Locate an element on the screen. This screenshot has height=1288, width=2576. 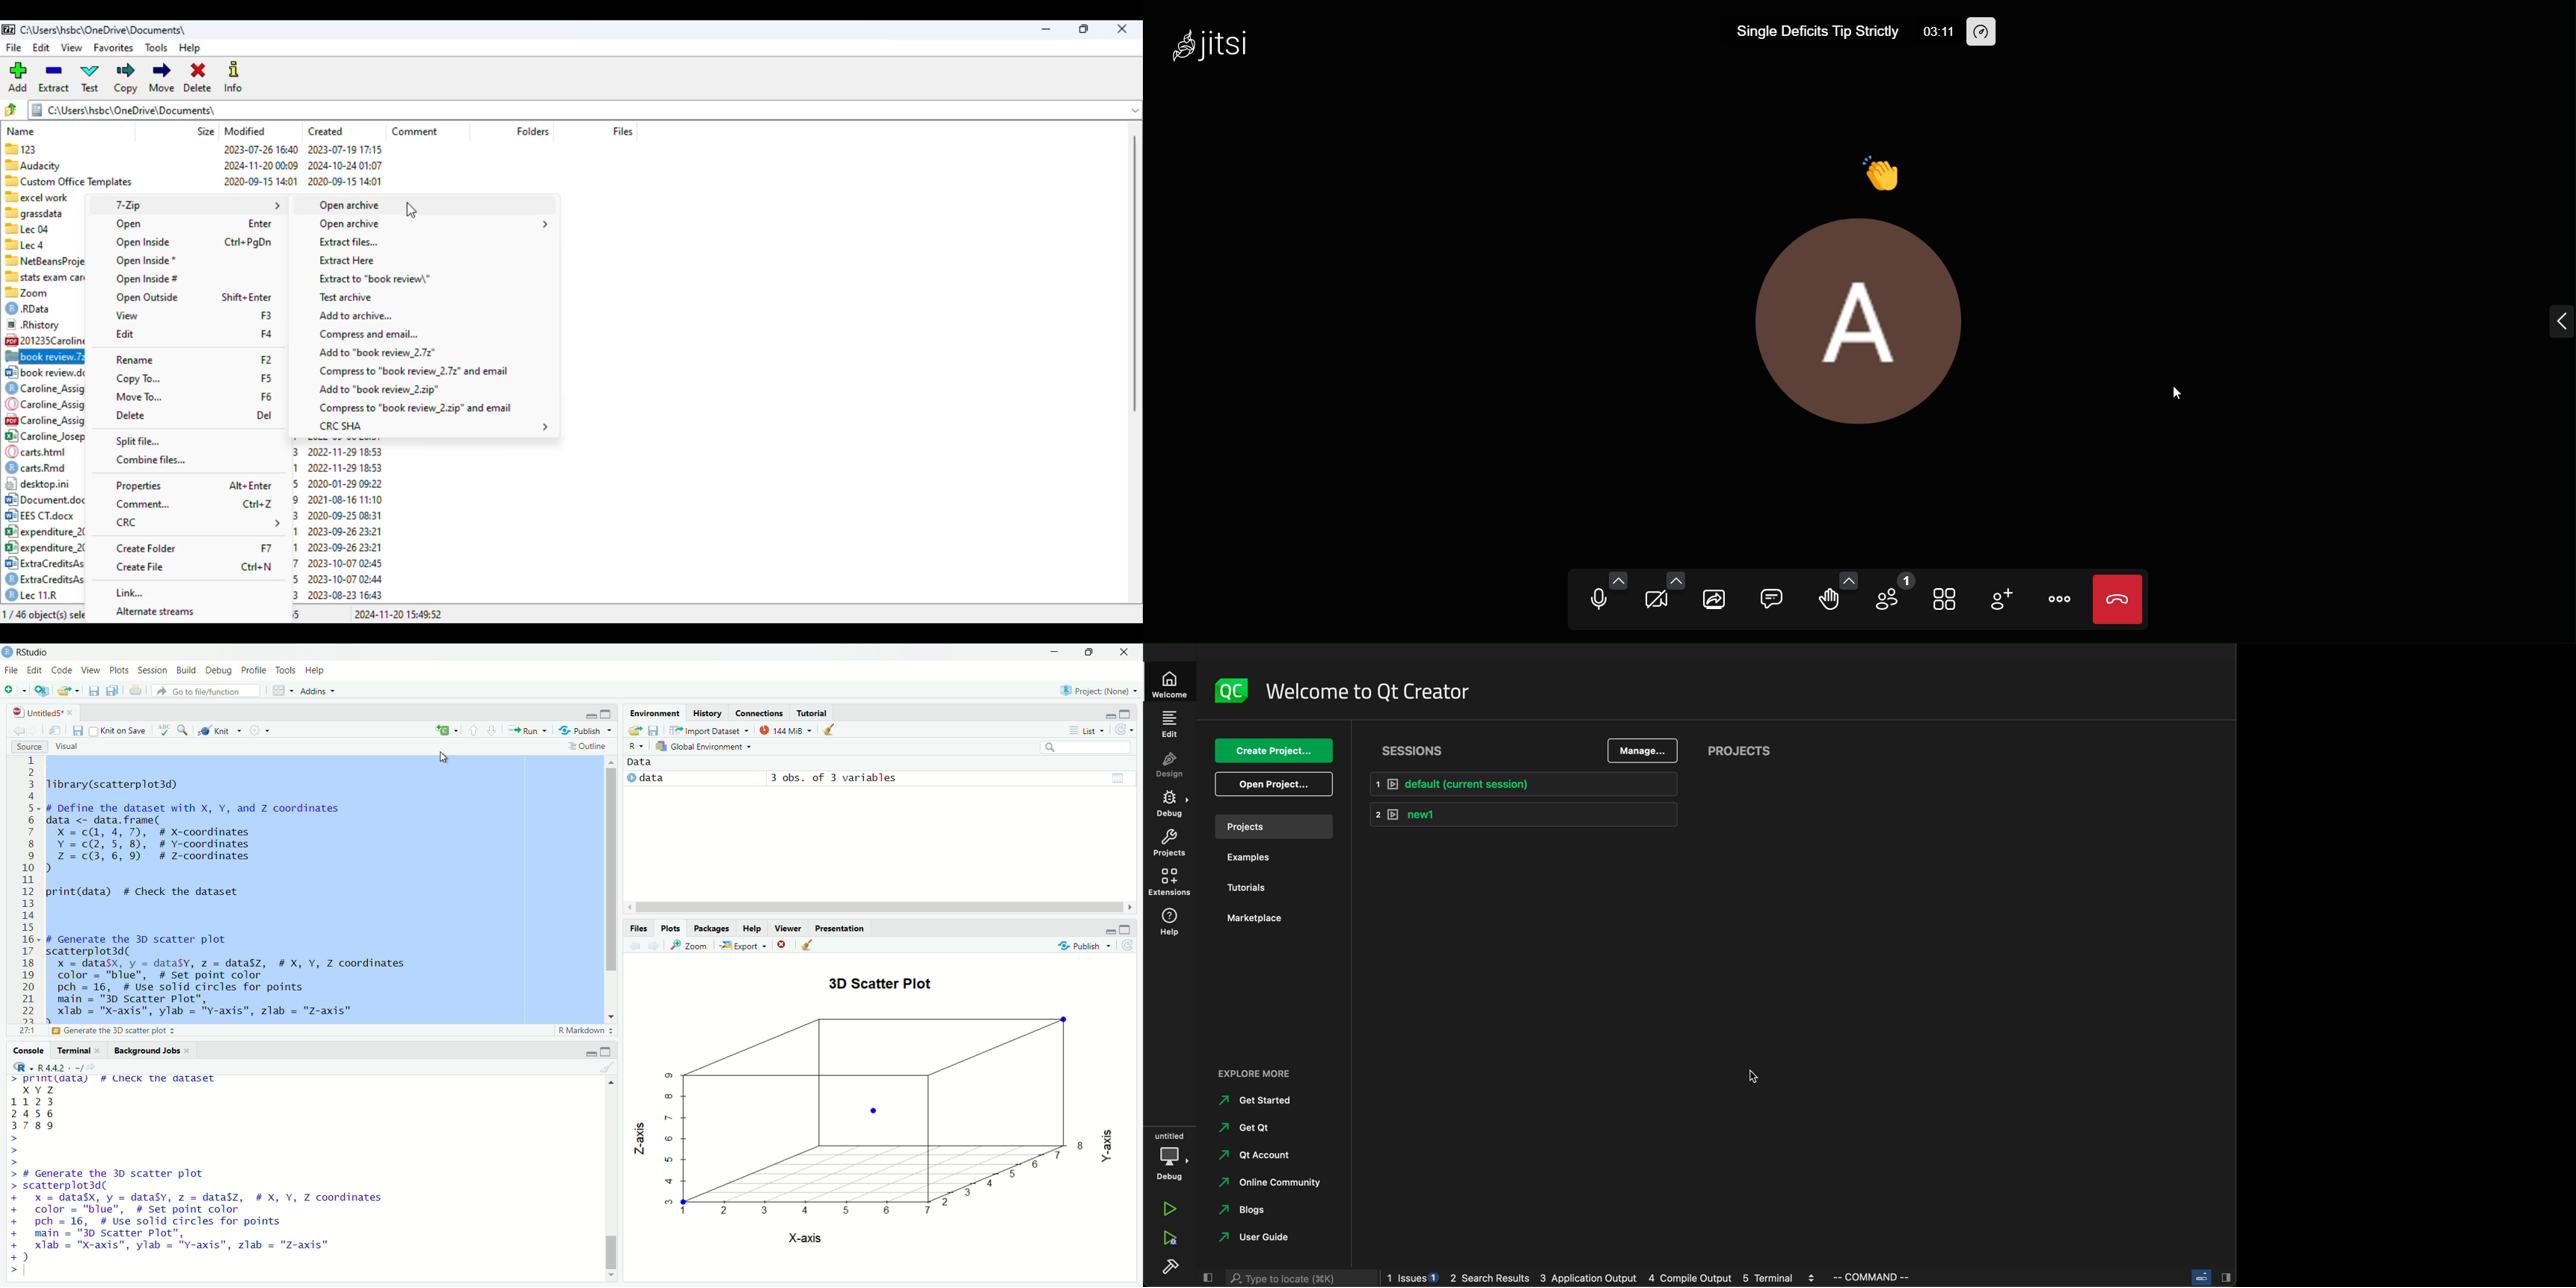
environment is located at coordinates (654, 713).